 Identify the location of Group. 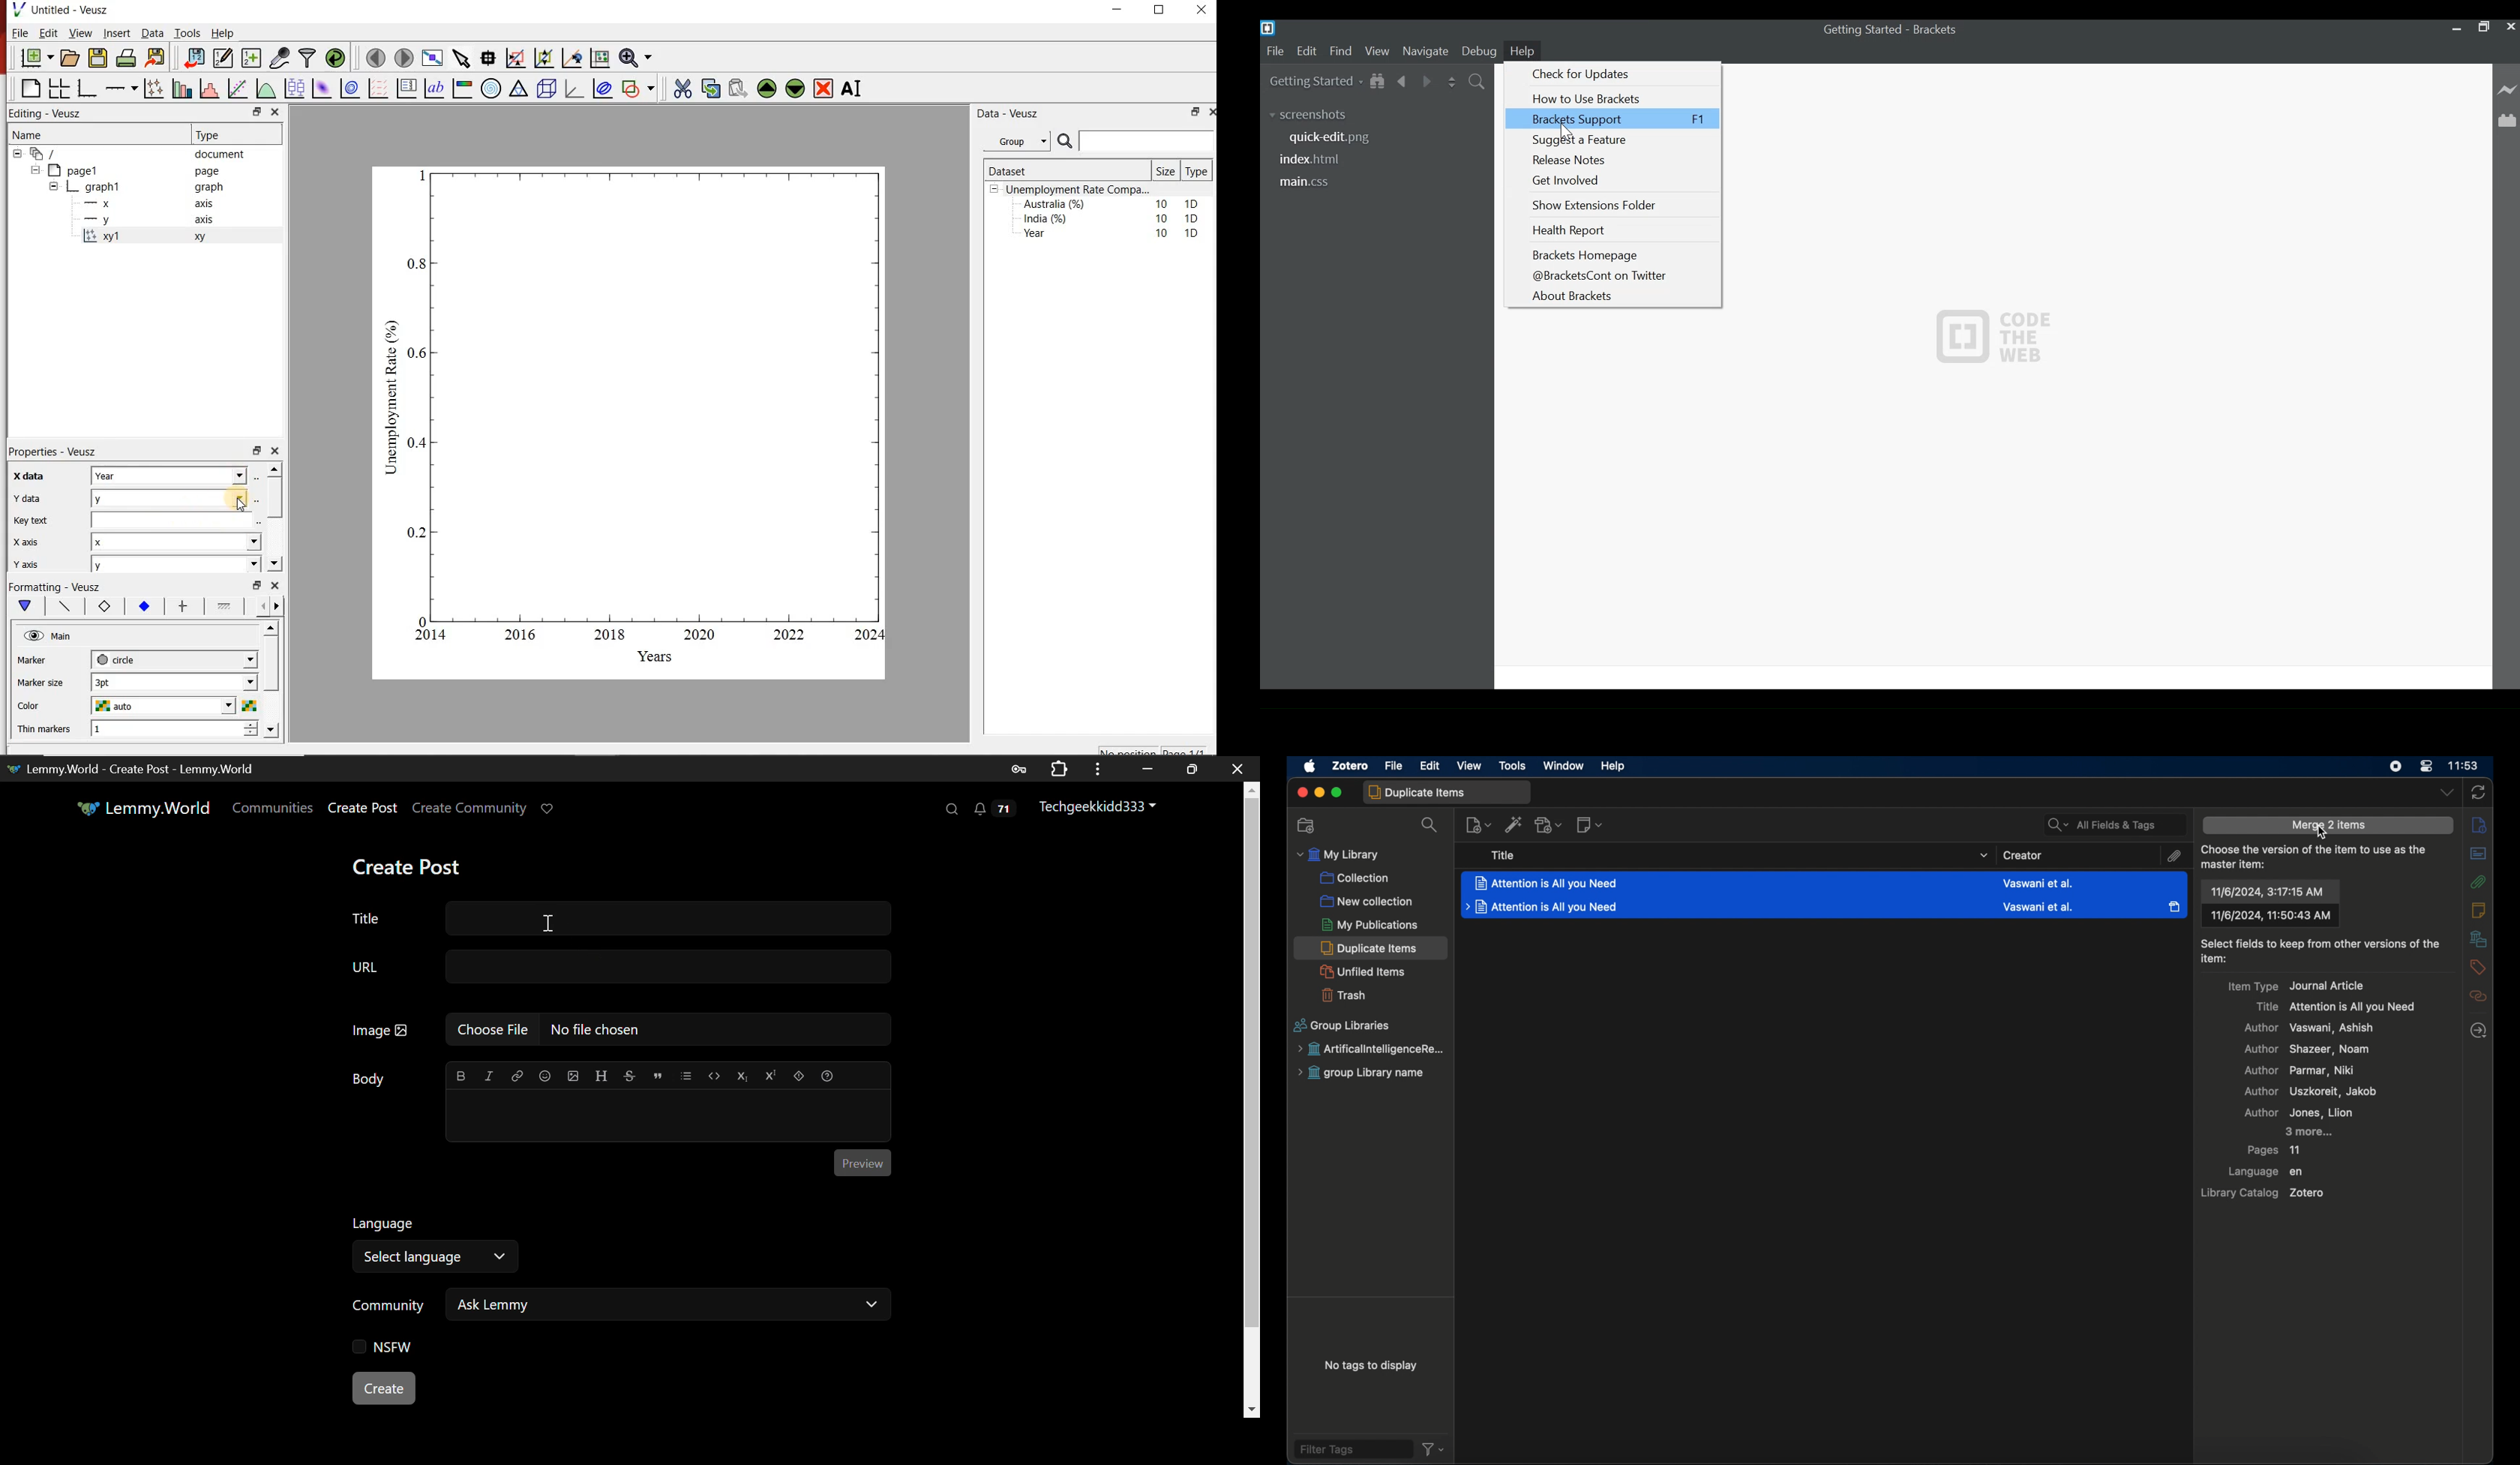
(1019, 141).